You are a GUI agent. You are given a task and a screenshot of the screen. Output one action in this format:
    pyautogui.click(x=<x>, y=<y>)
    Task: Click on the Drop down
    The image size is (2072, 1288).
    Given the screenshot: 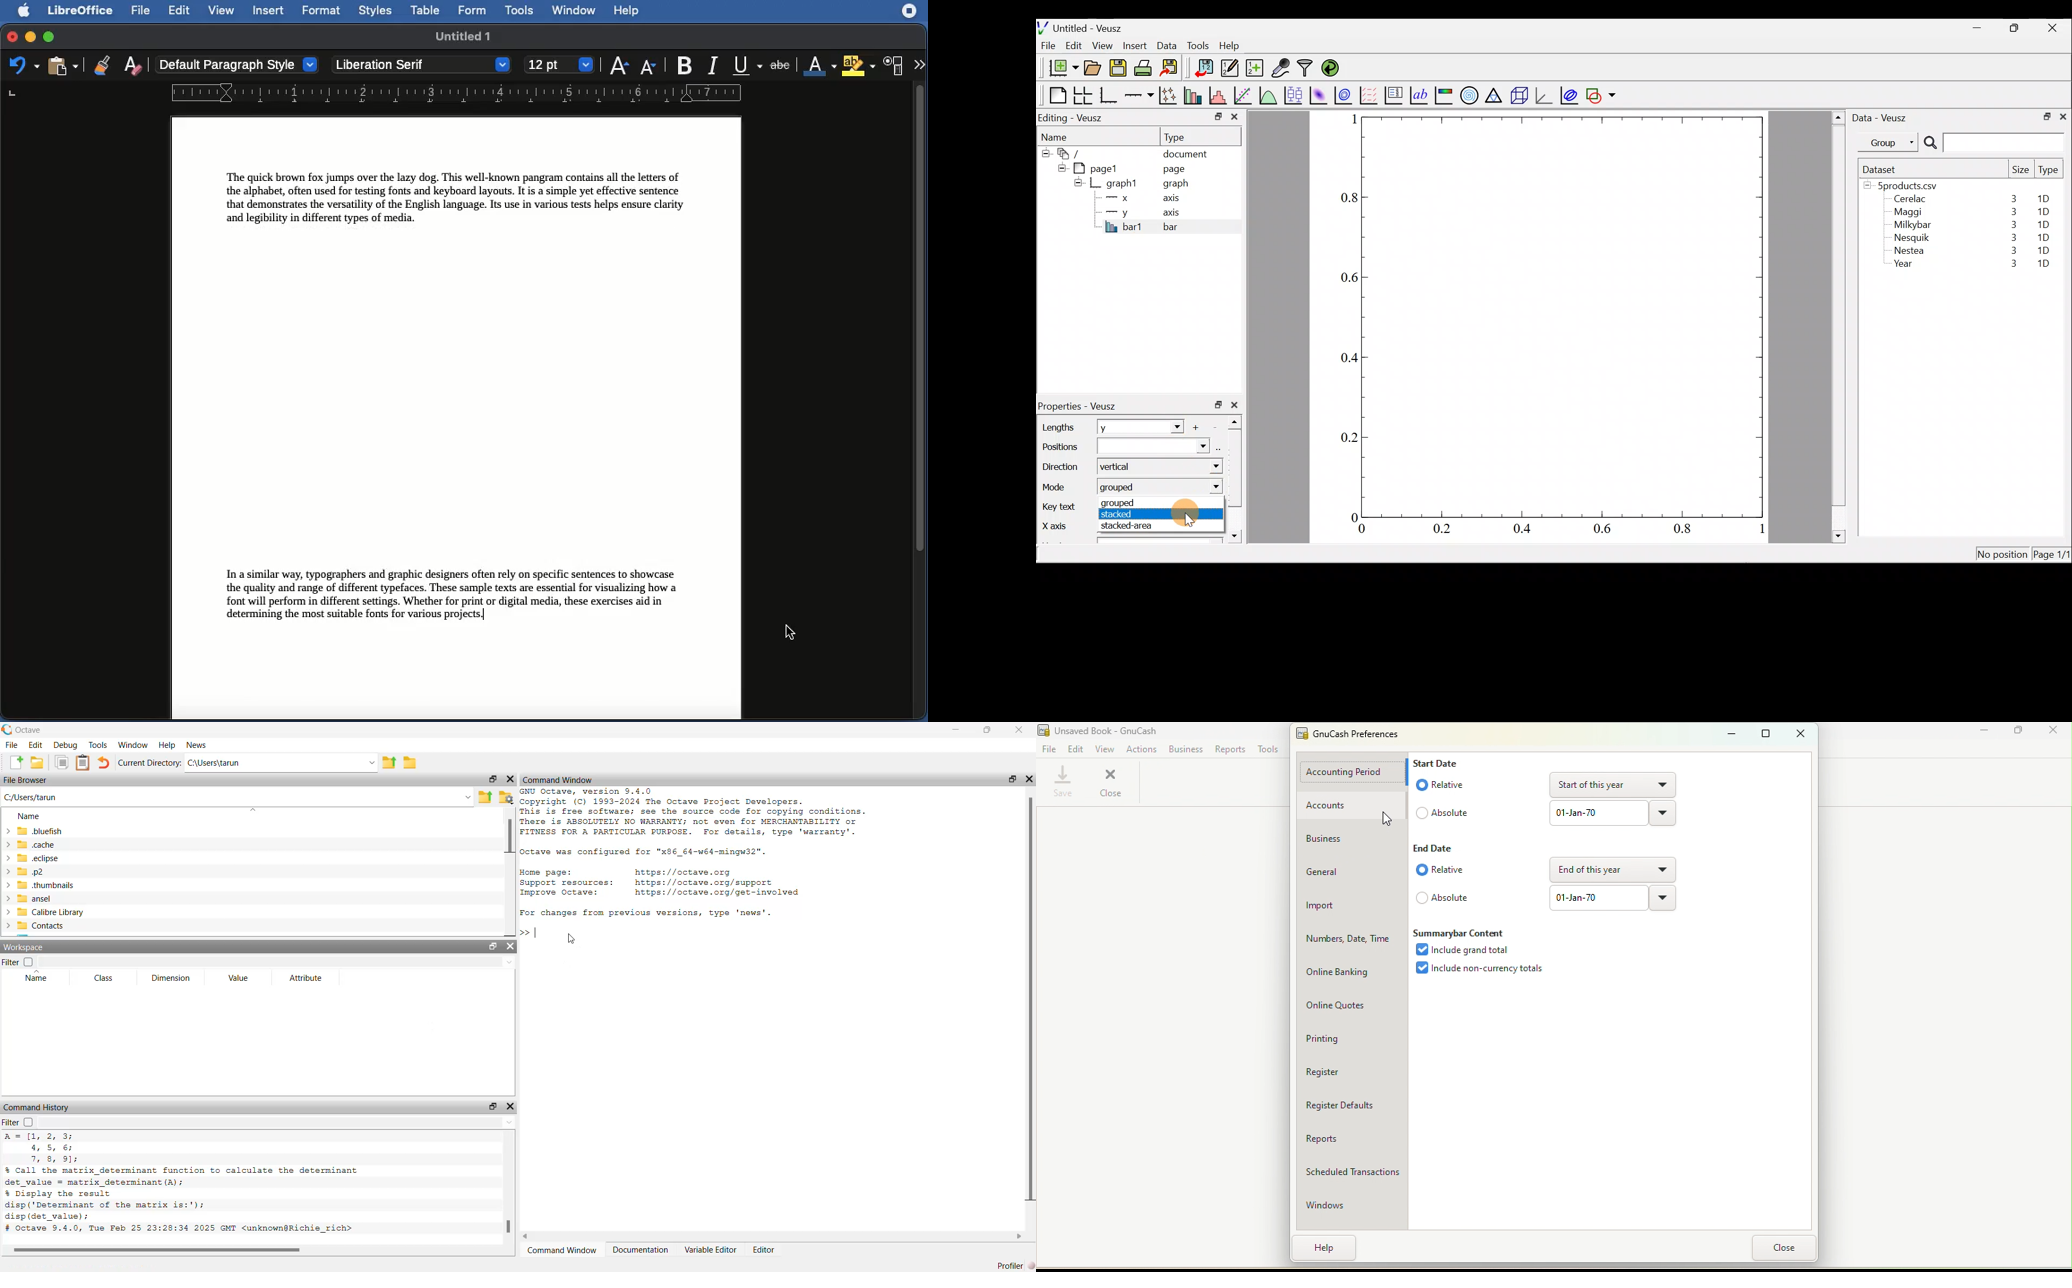 What is the action you would take?
    pyautogui.click(x=1665, y=901)
    